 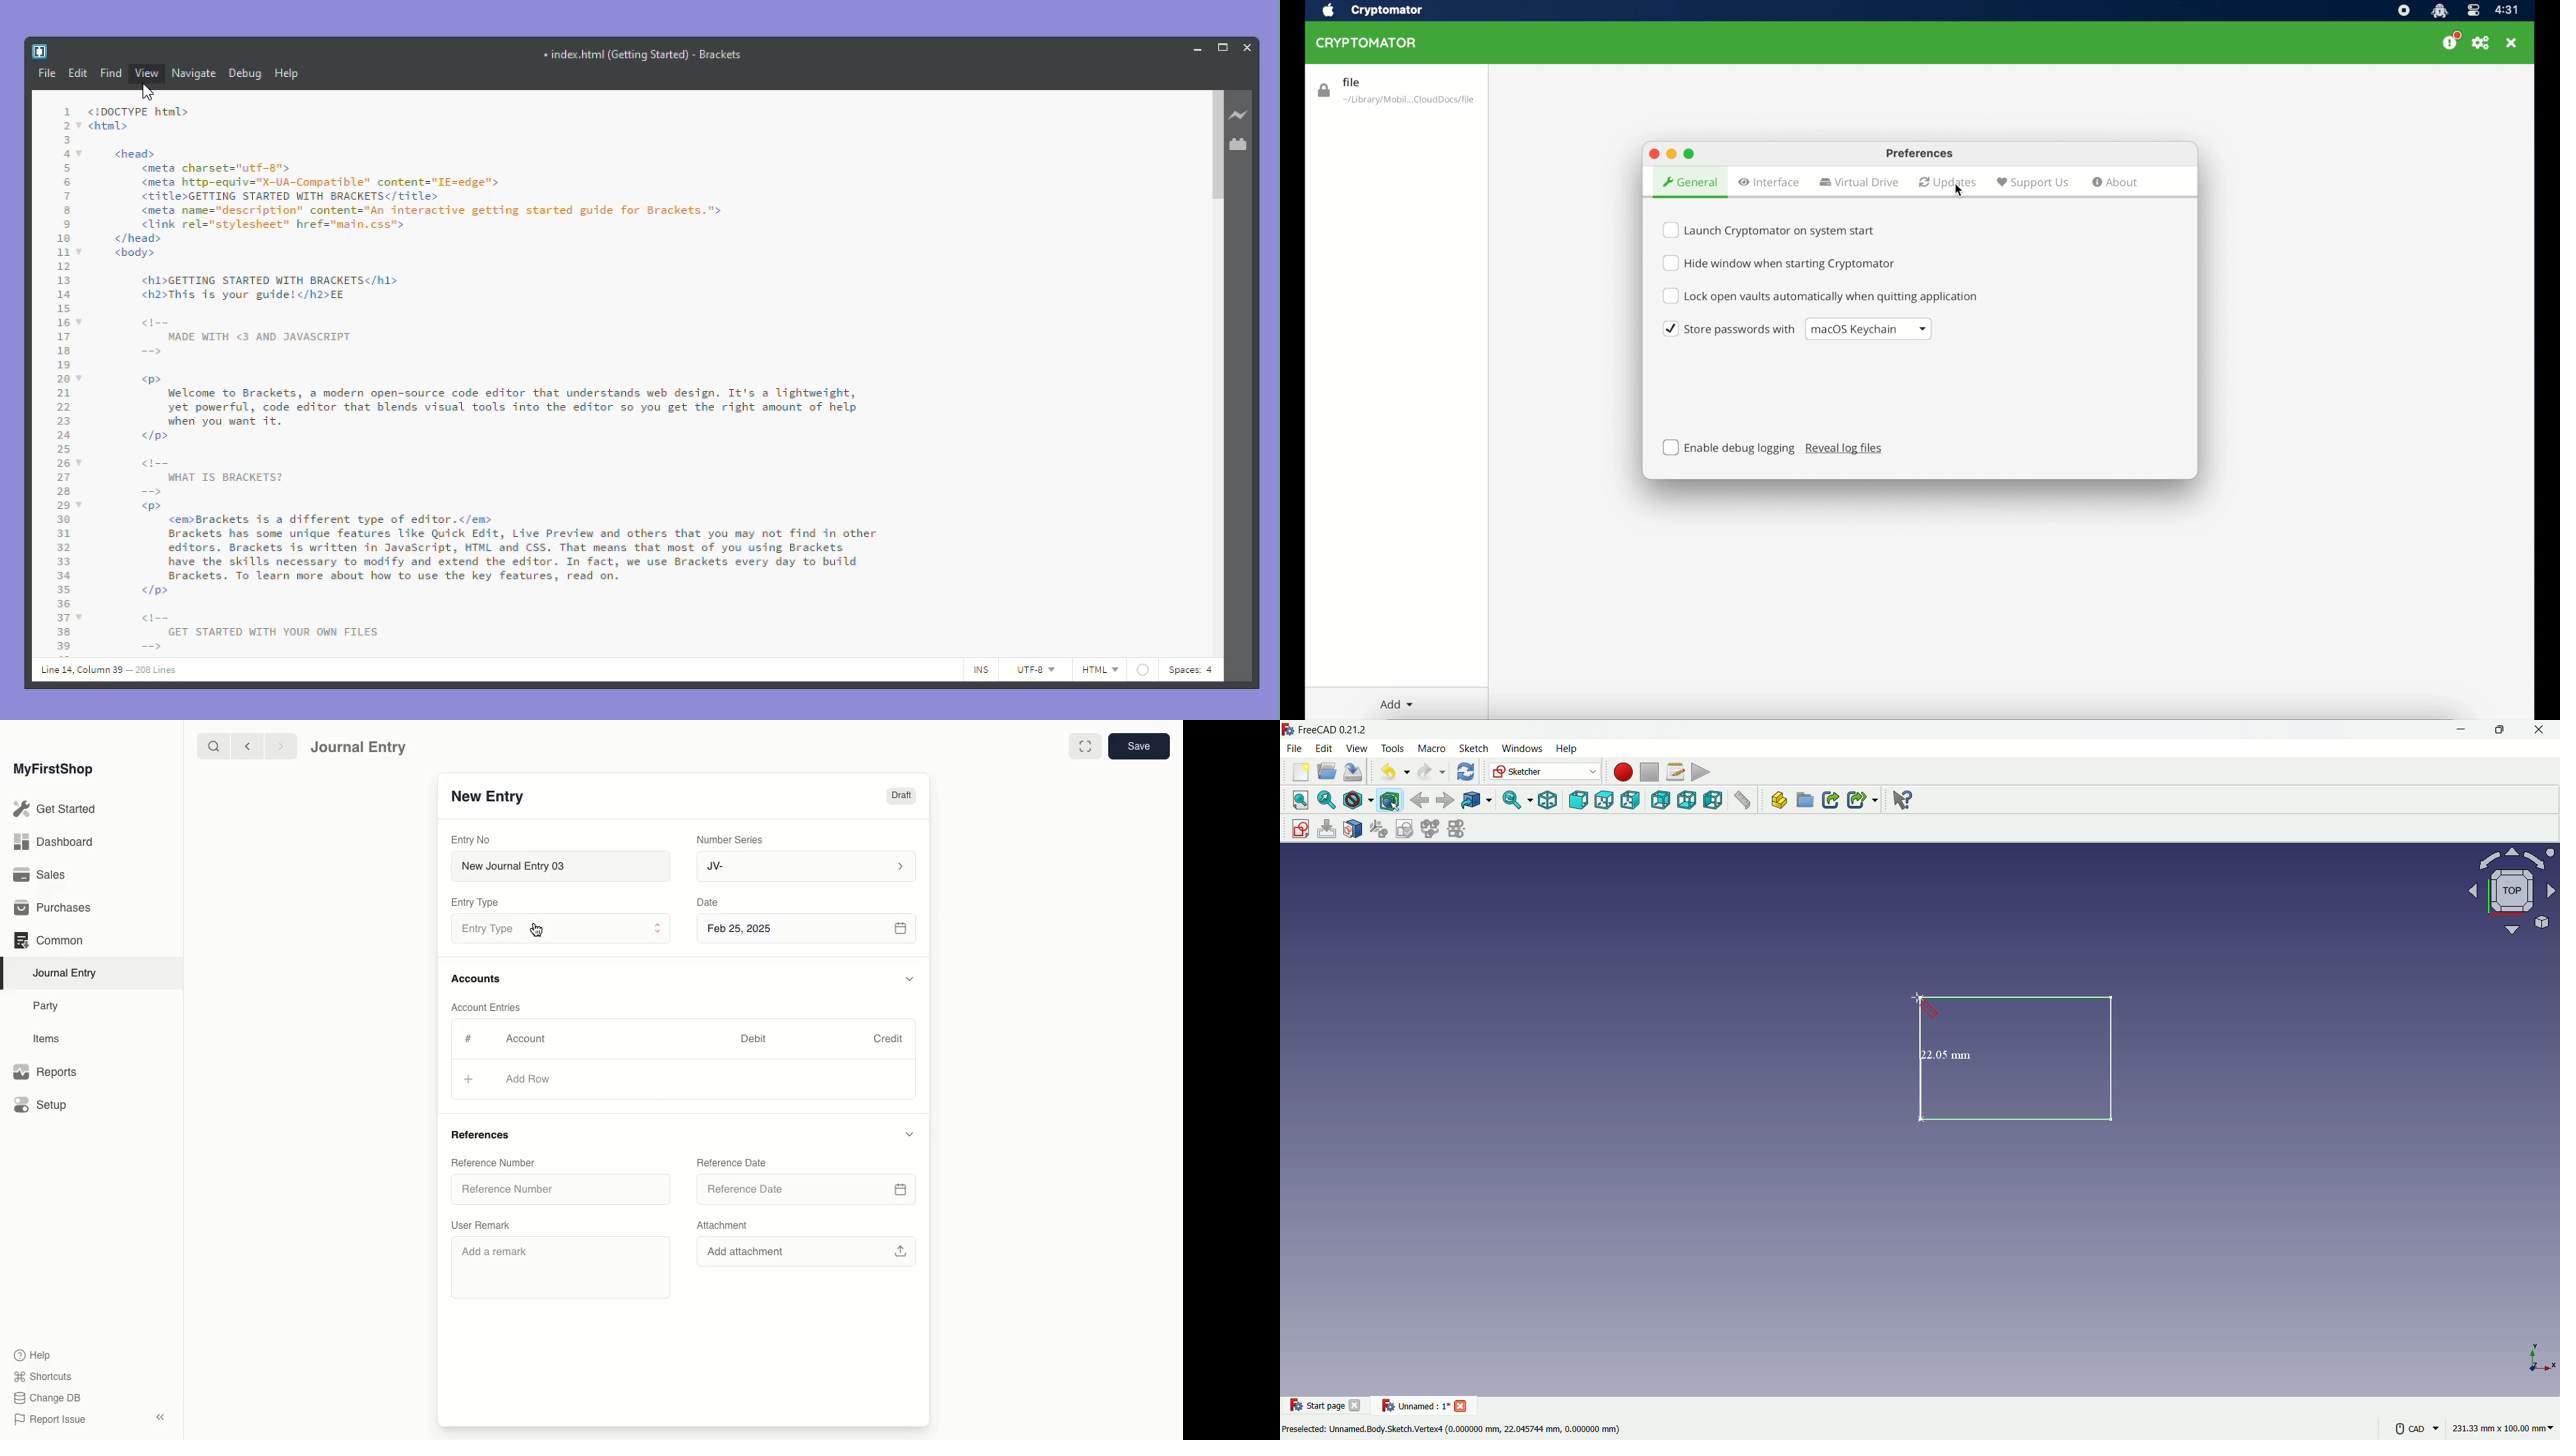 I want to click on <!-- MADE WITH <3 AND JAVASCRIPT -->, so click(x=247, y=336).